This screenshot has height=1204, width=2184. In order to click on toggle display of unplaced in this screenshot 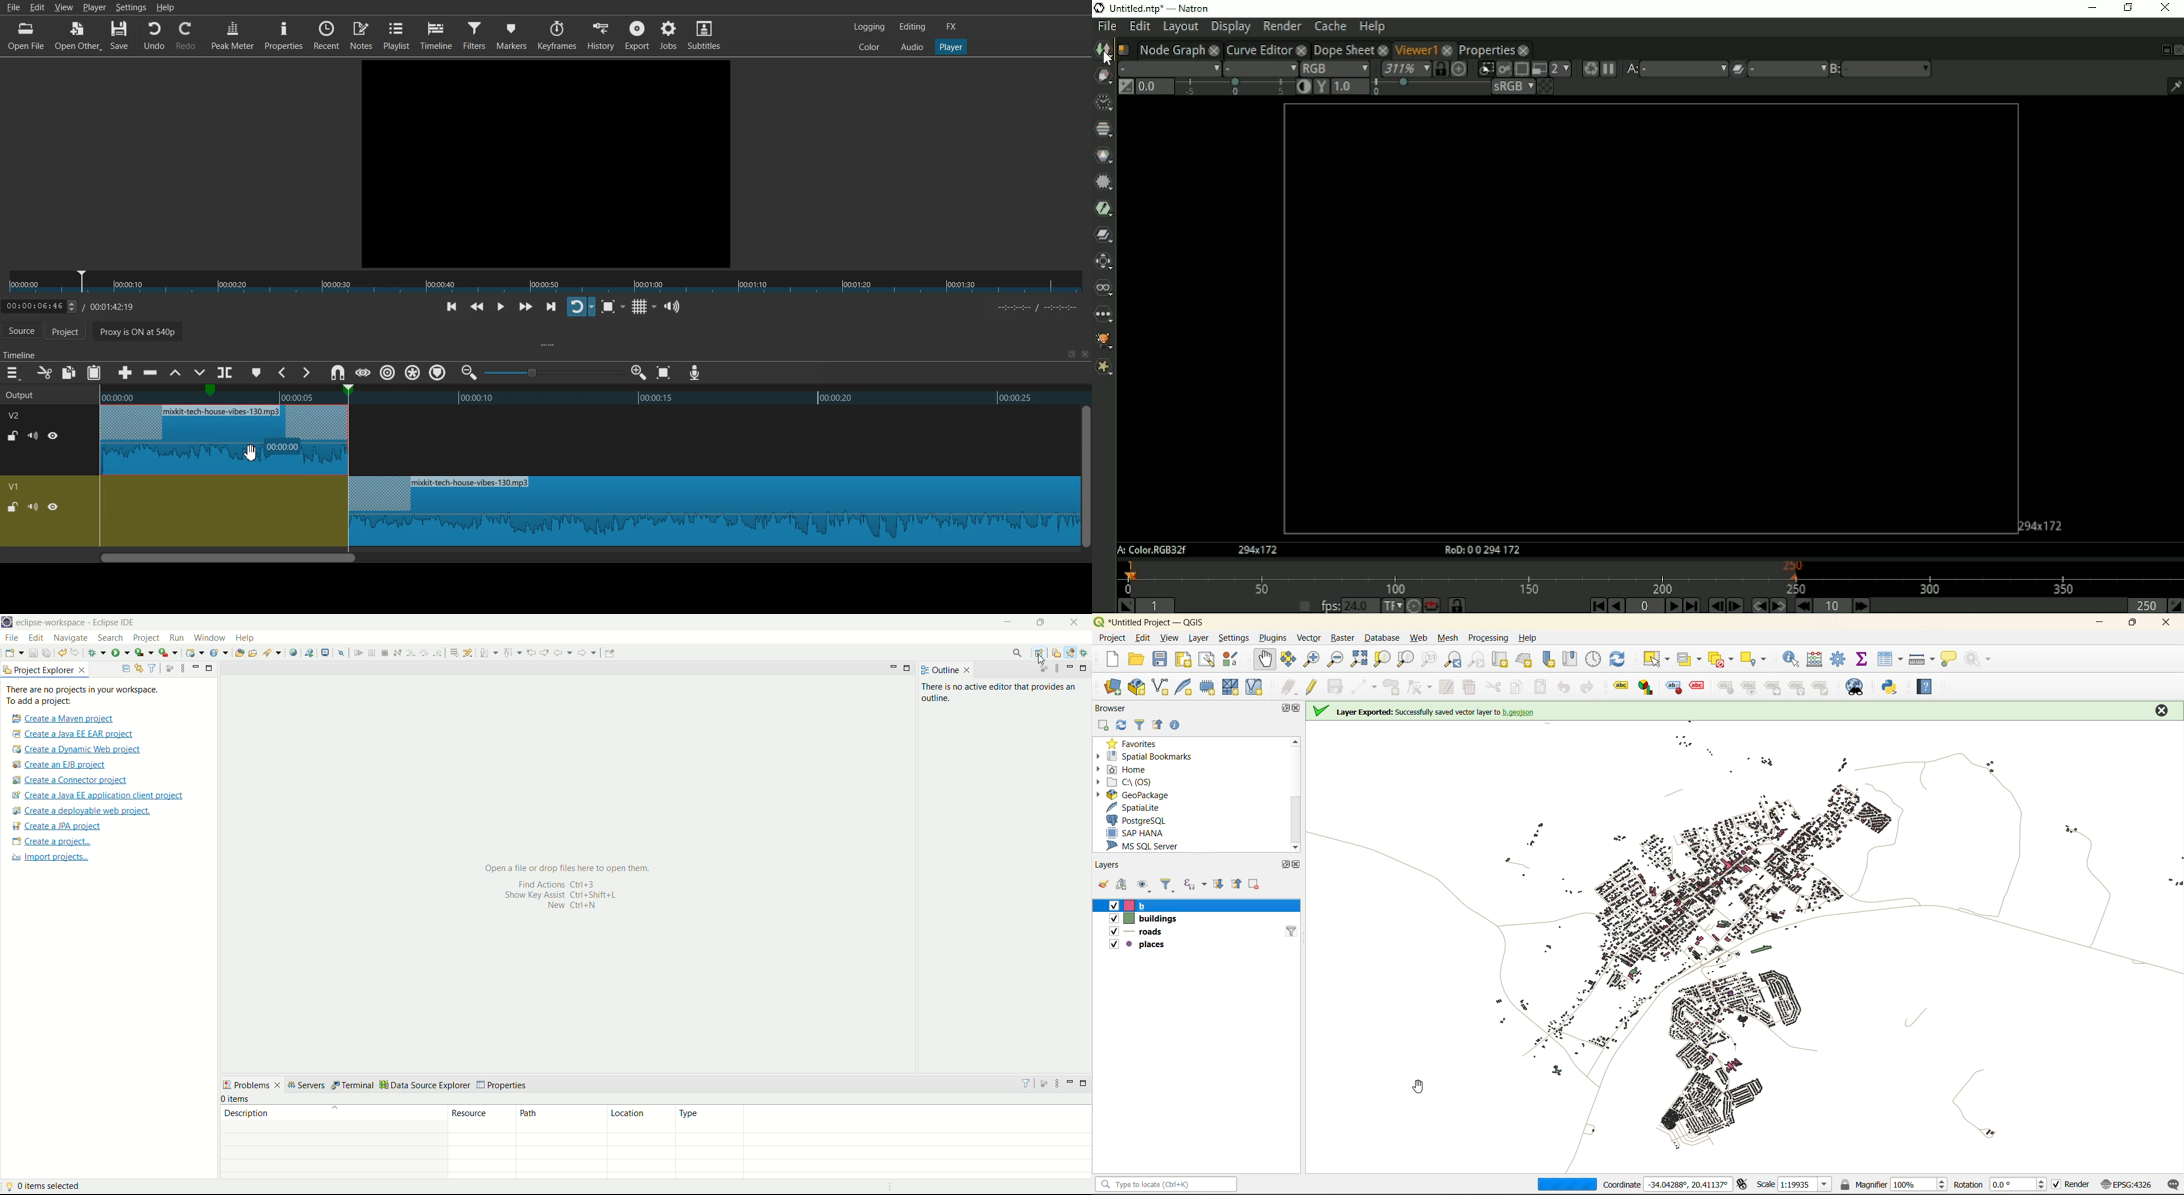, I will do `click(1698, 689)`.